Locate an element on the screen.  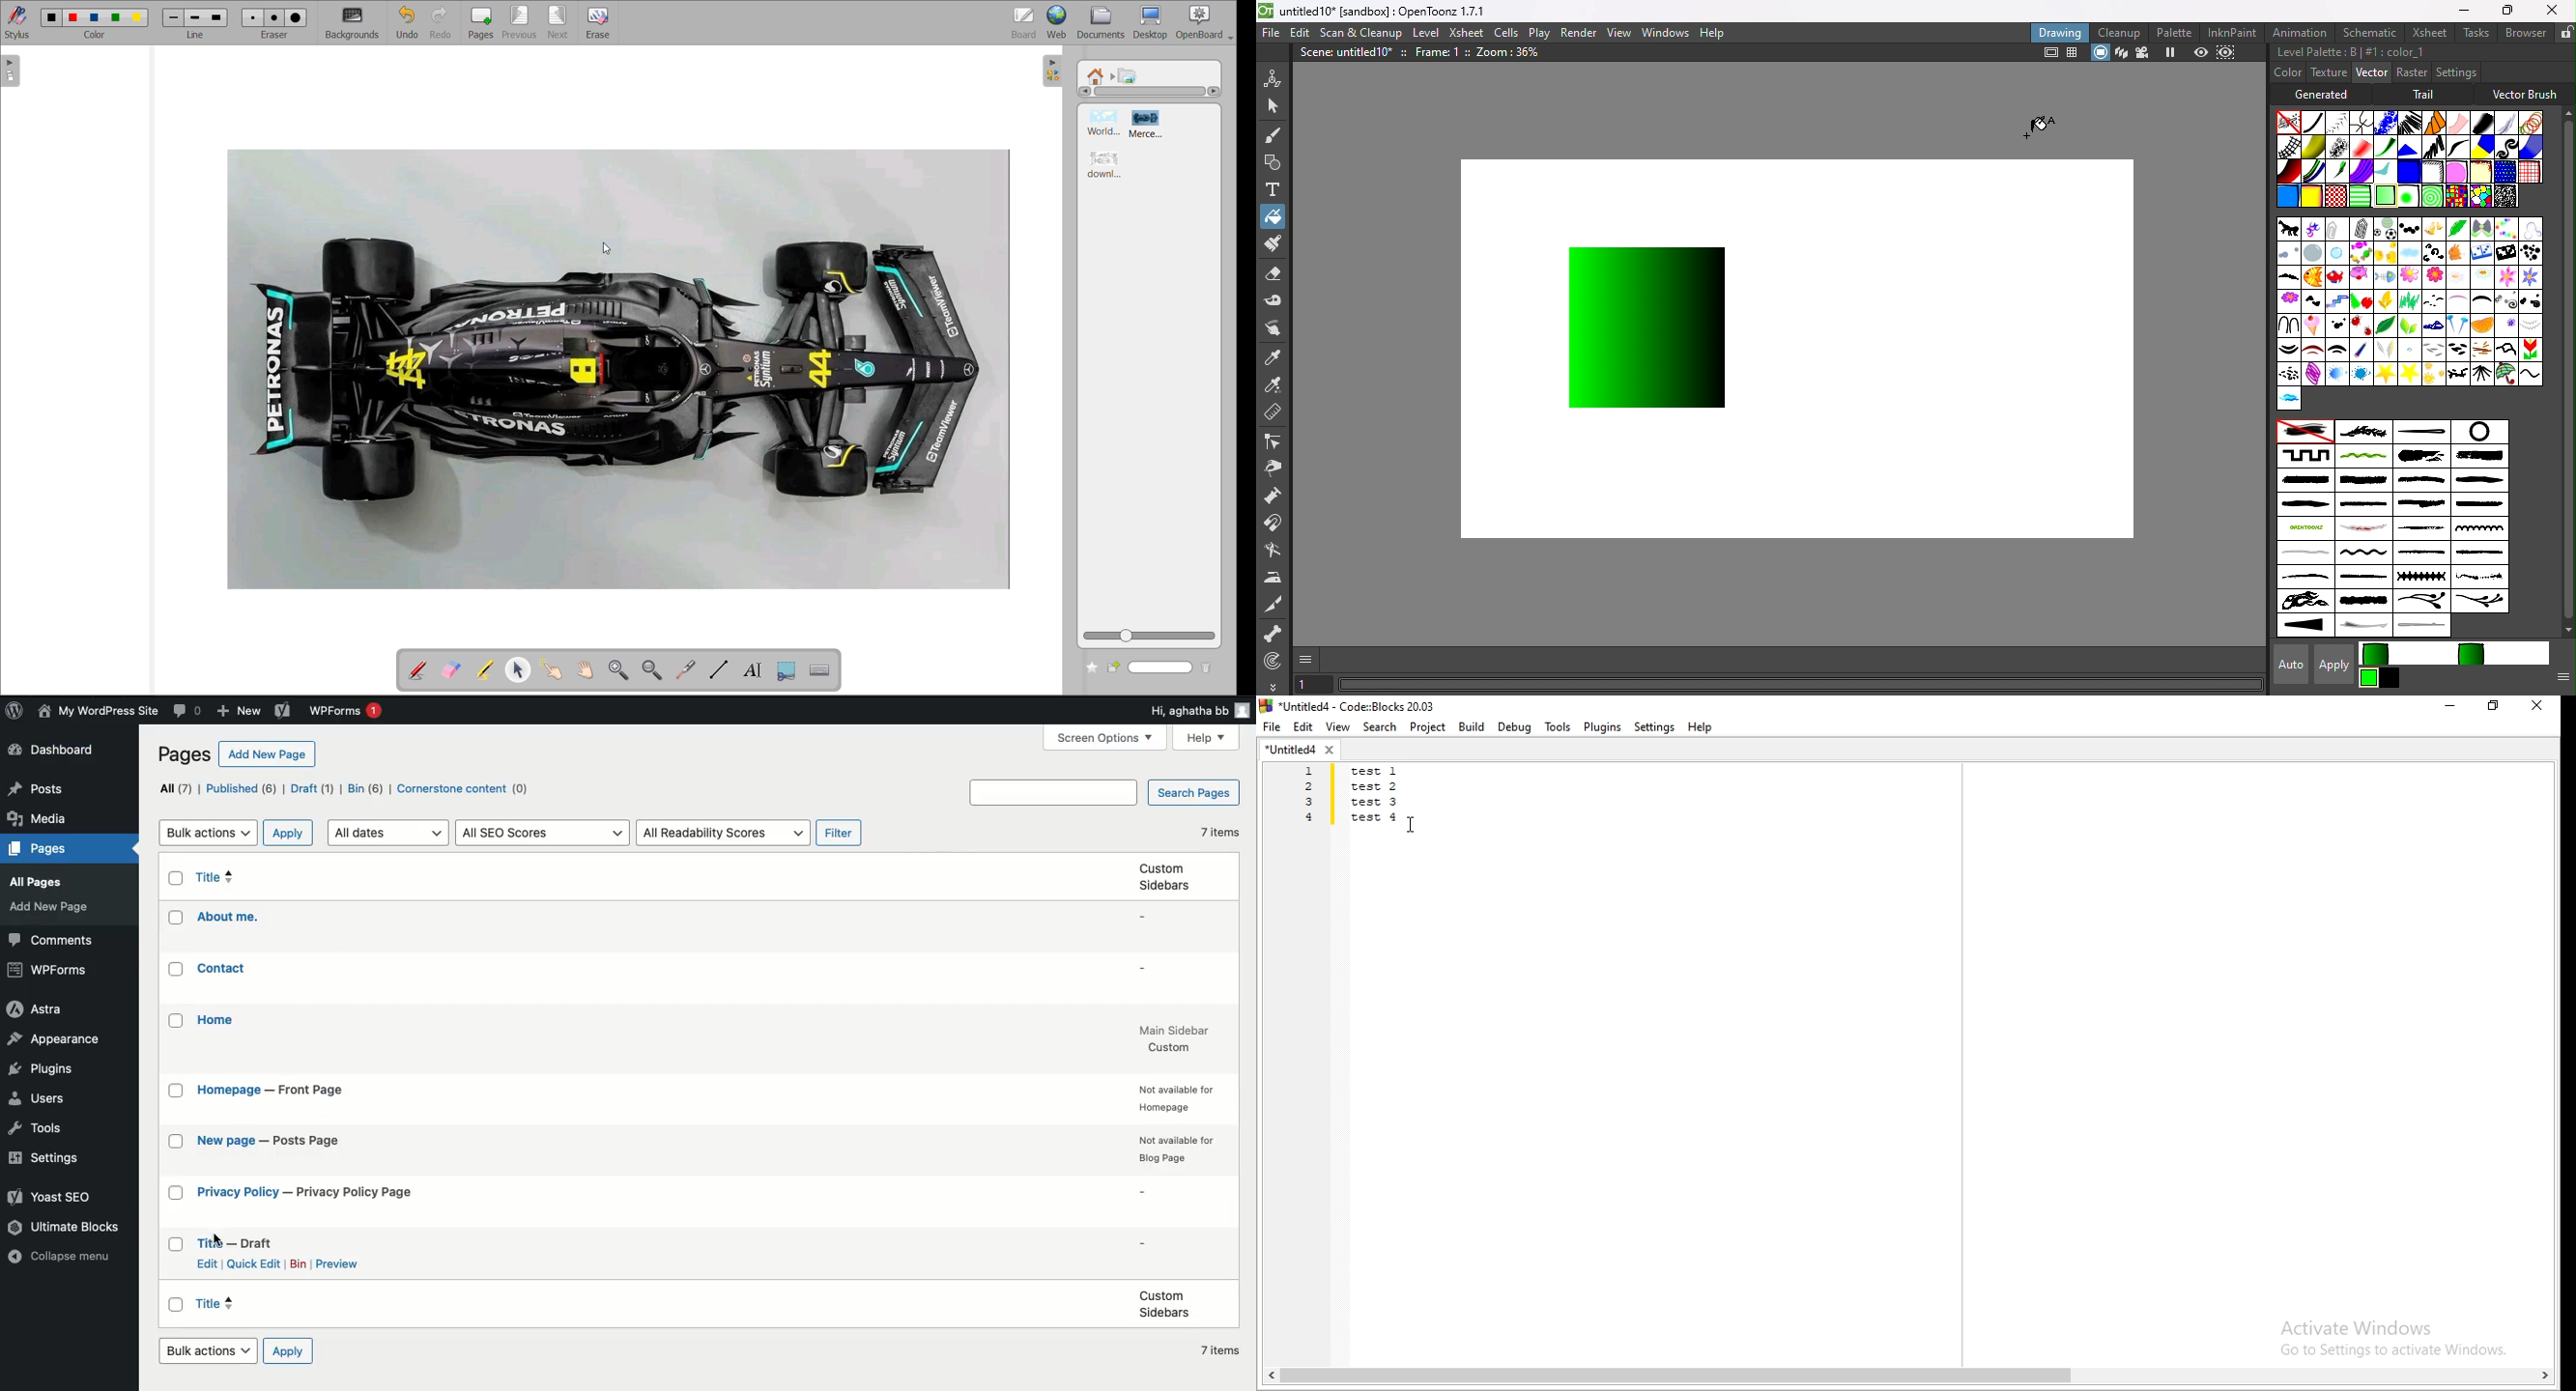
Animation is located at coordinates (2301, 31).